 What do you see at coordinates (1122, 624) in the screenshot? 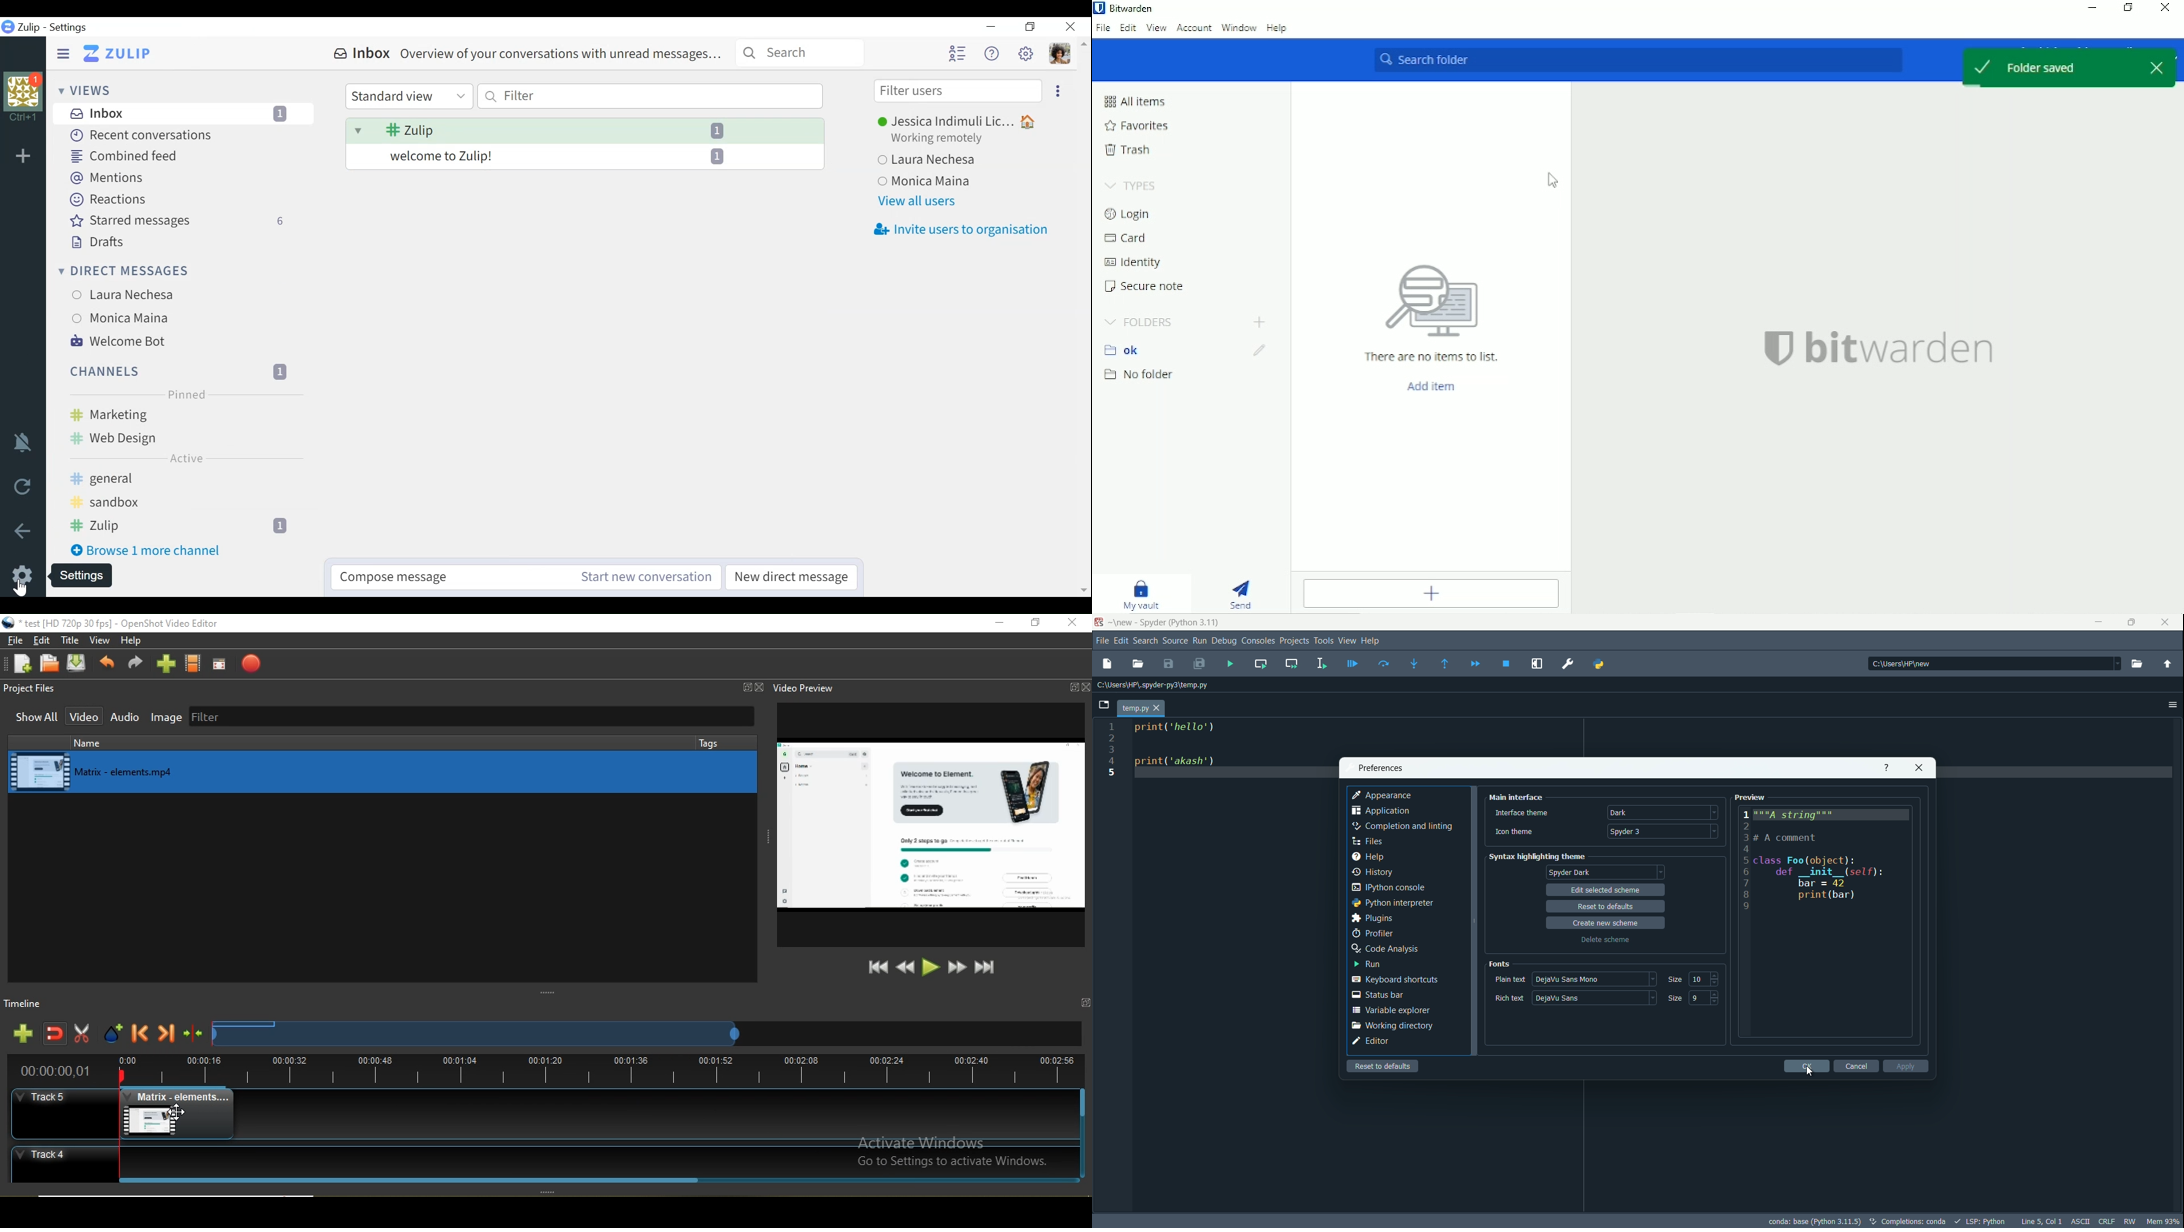
I see `new` at bounding box center [1122, 624].